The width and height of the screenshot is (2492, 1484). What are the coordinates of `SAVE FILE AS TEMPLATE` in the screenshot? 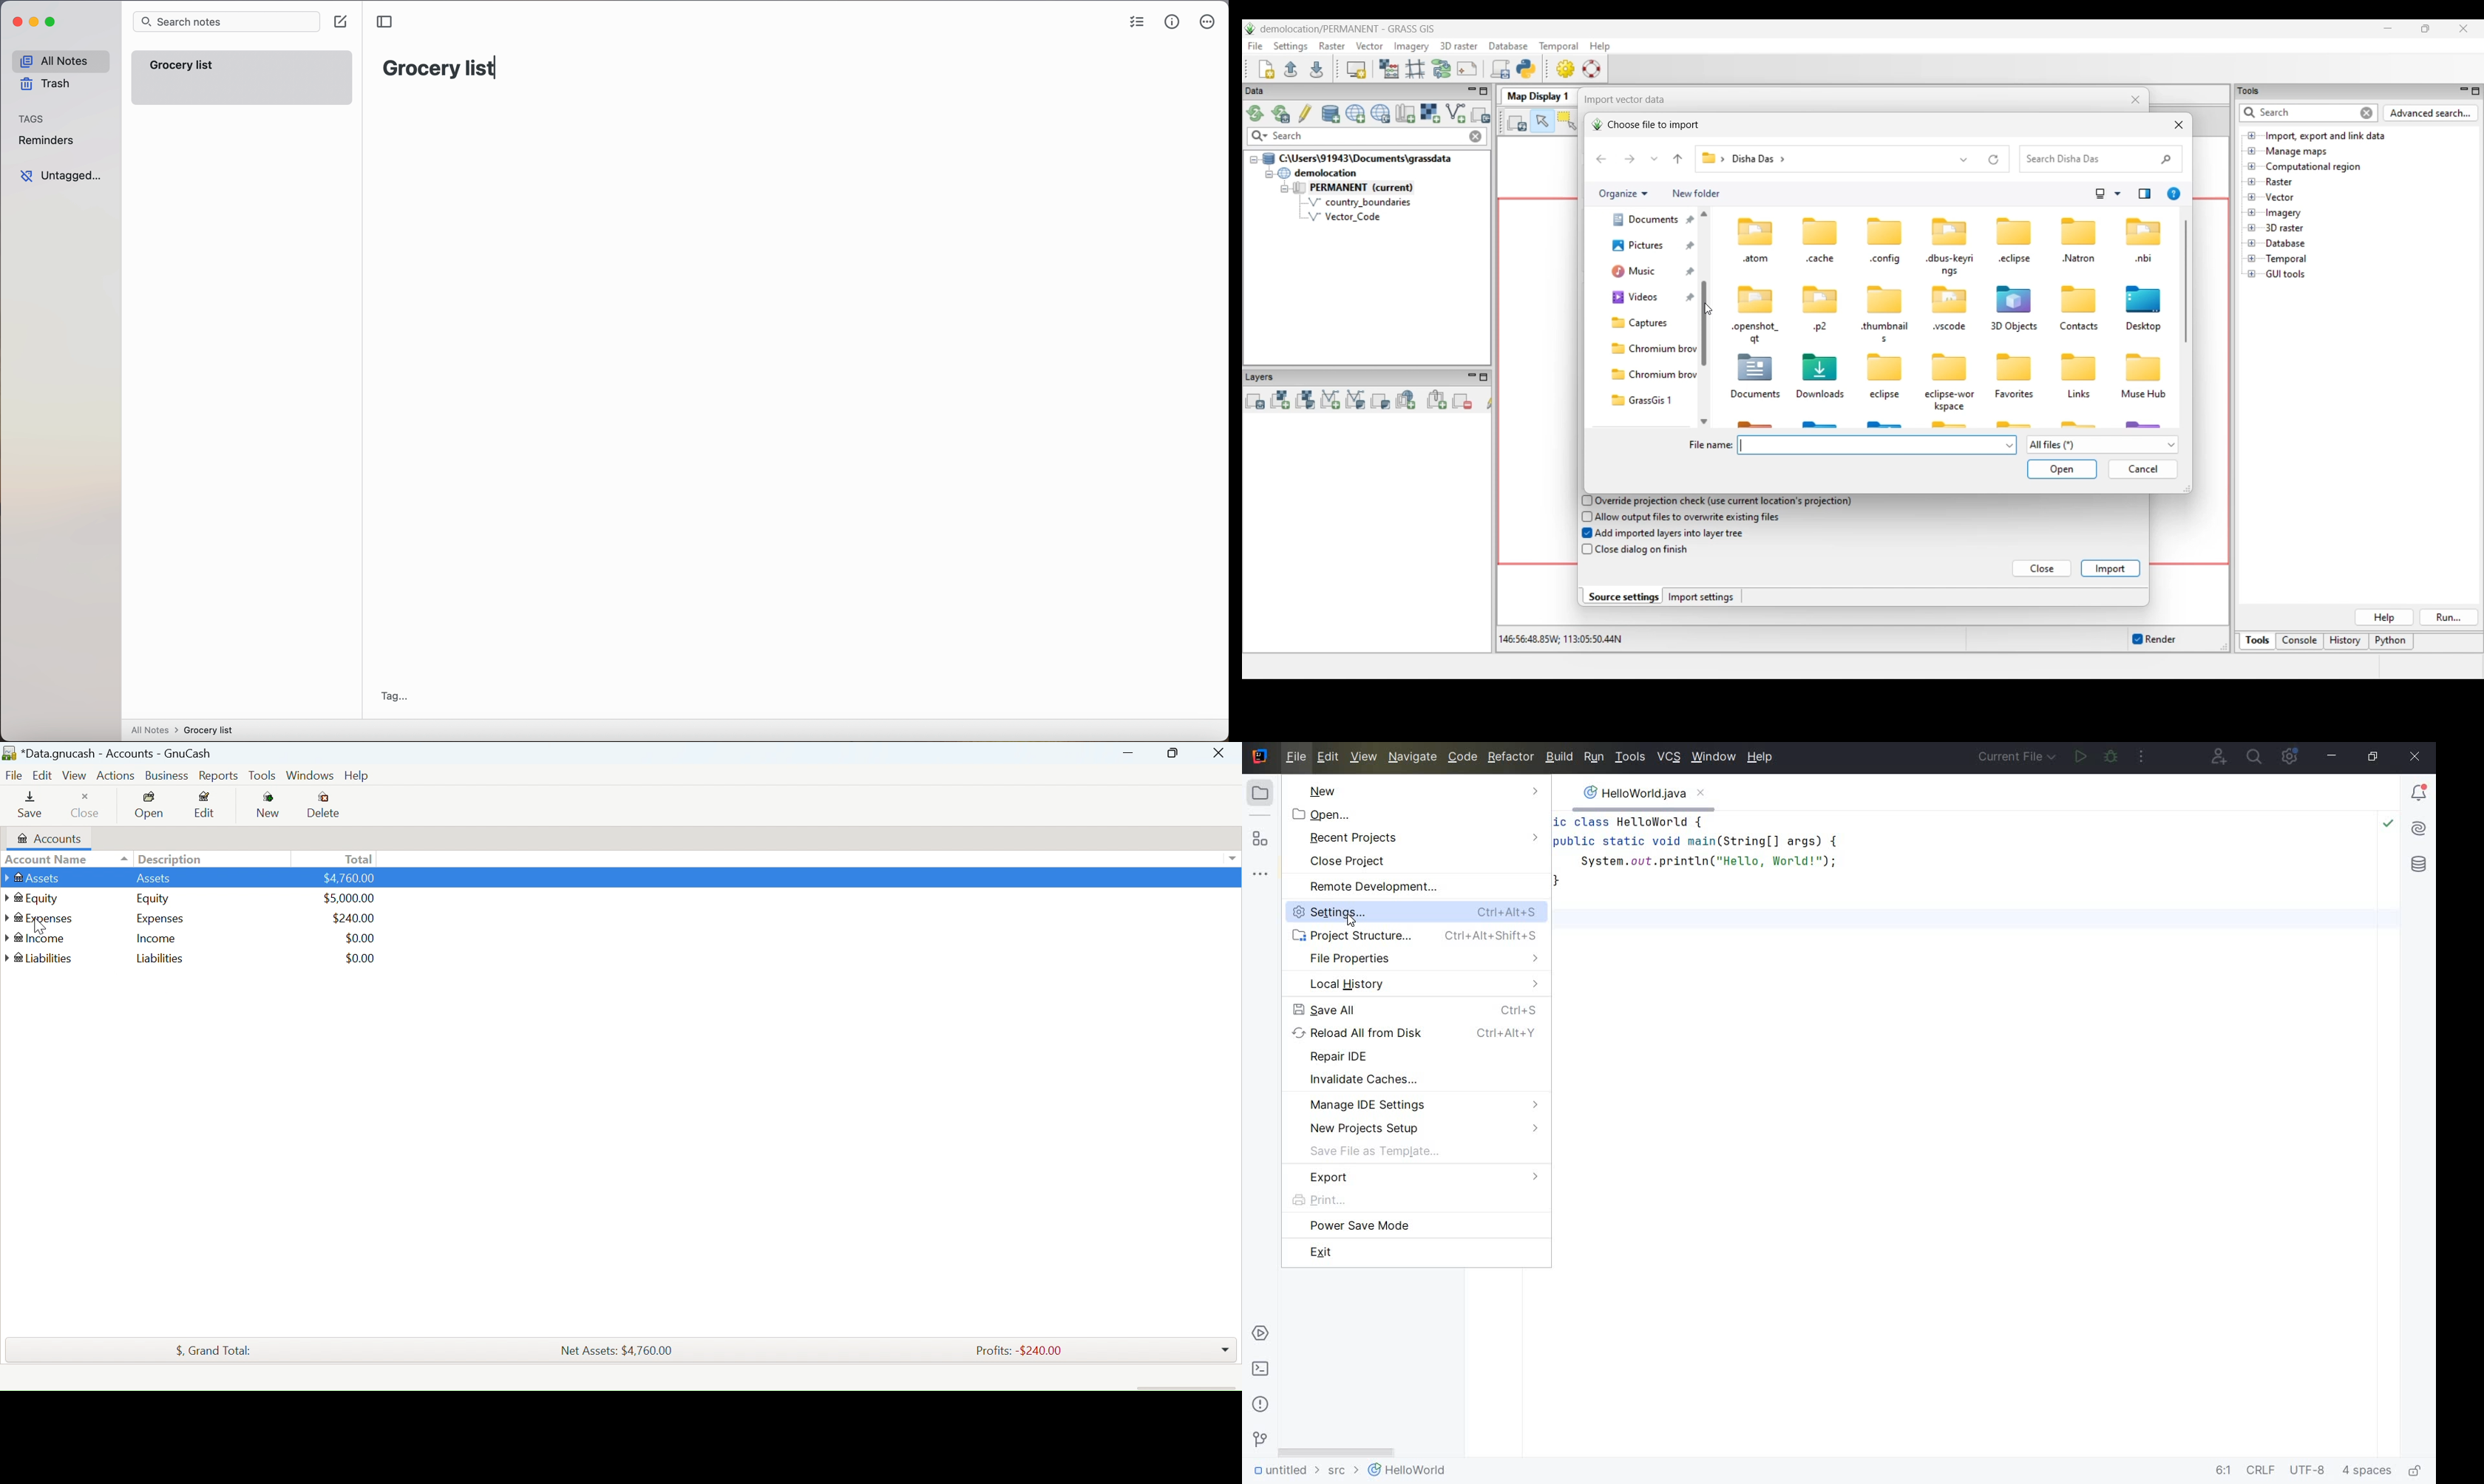 It's located at (1419, 1153).